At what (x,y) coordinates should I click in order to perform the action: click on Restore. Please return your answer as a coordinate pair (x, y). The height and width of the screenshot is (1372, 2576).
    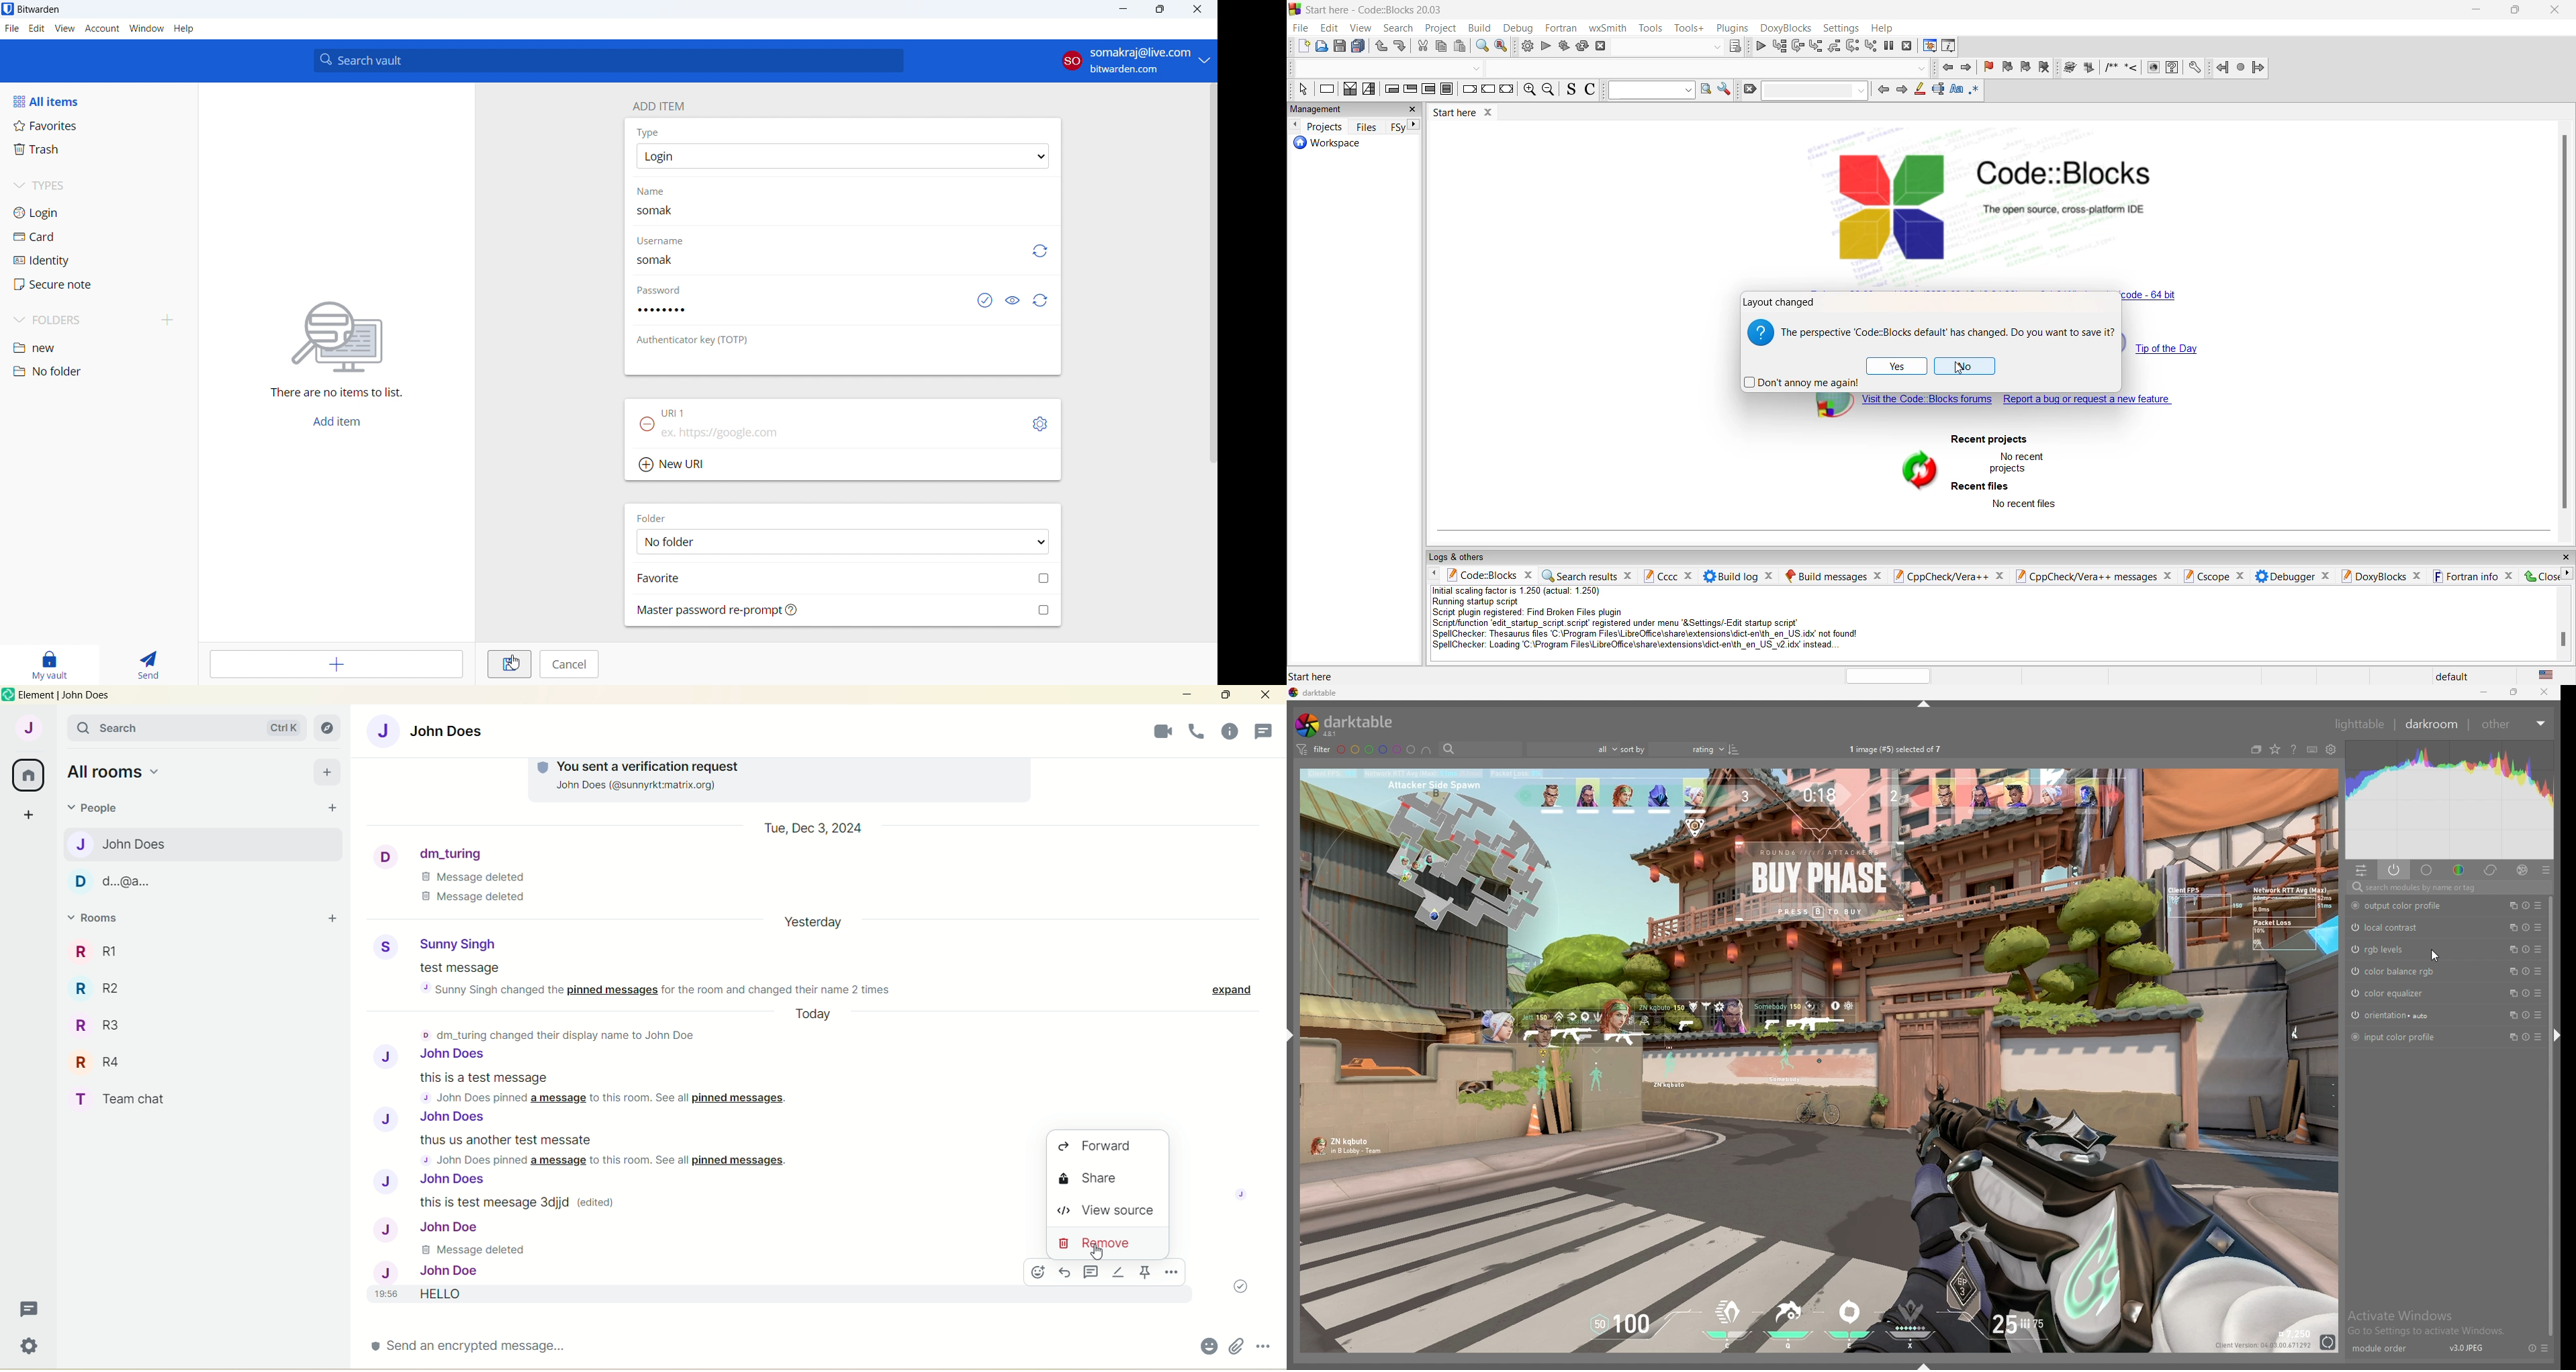
    Looking at the image, I should click on (2513, 695).